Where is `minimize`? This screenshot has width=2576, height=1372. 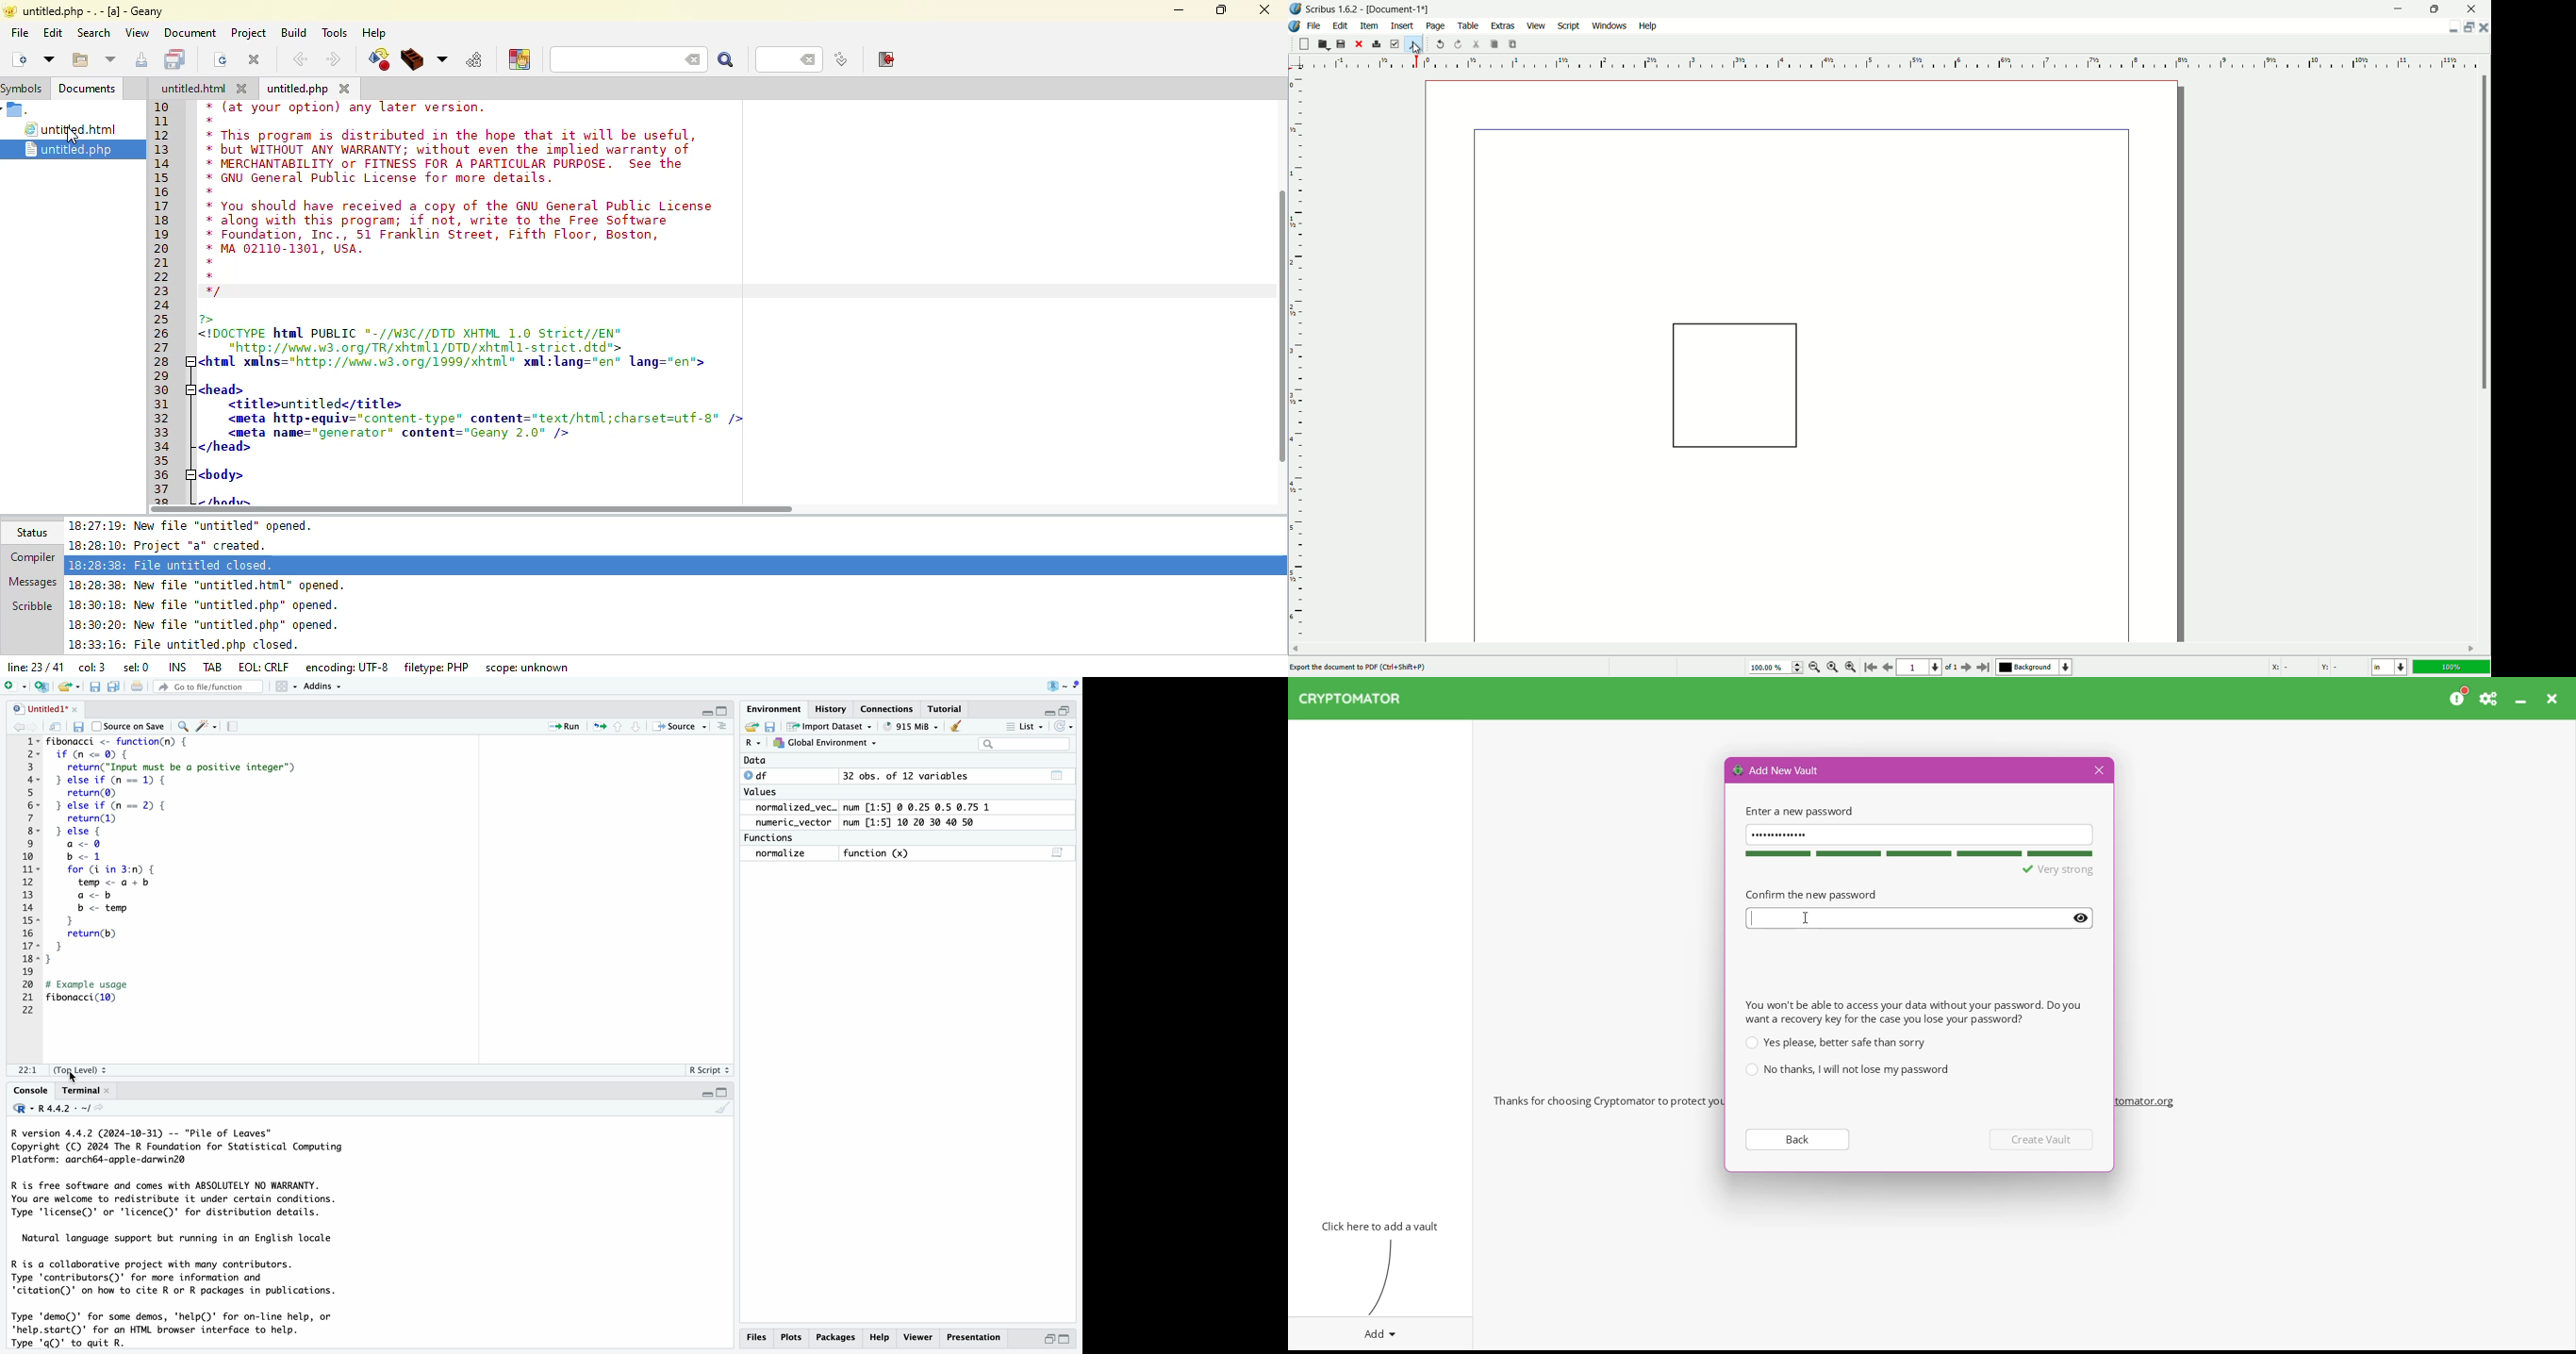
minimize is located at coordinates (704, 709).